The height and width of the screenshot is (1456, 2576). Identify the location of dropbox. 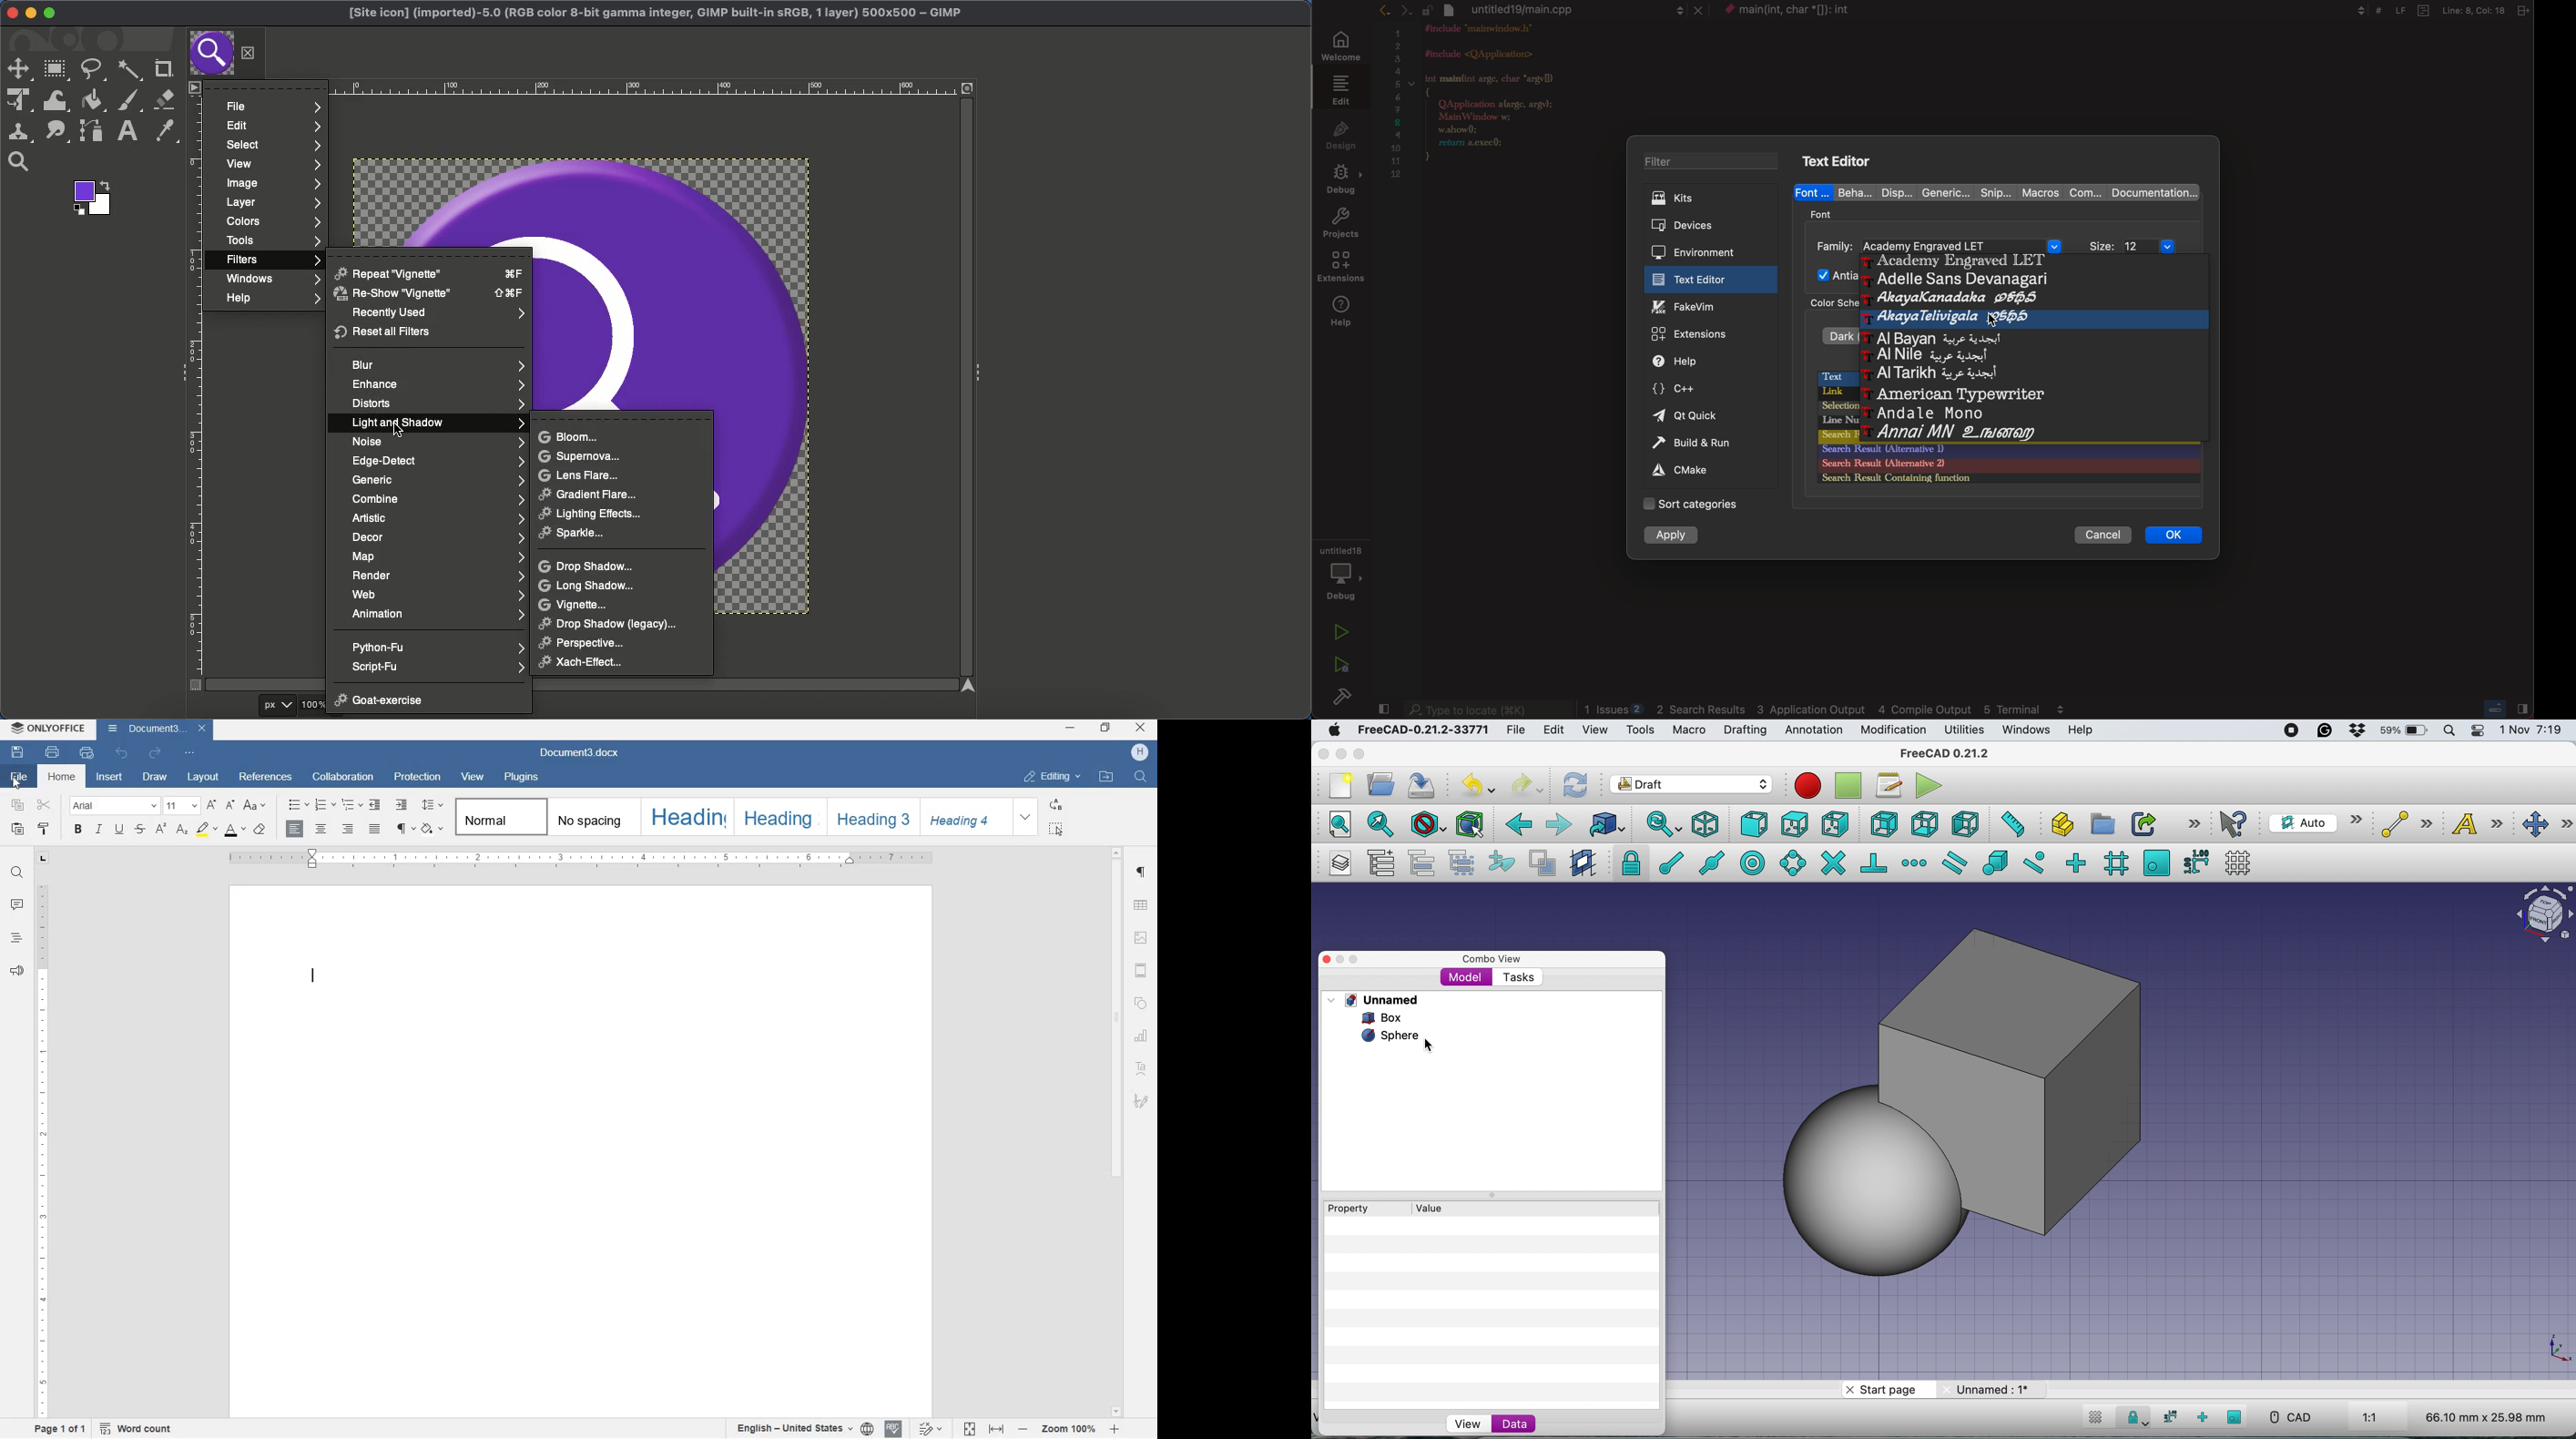
(2353, 731).